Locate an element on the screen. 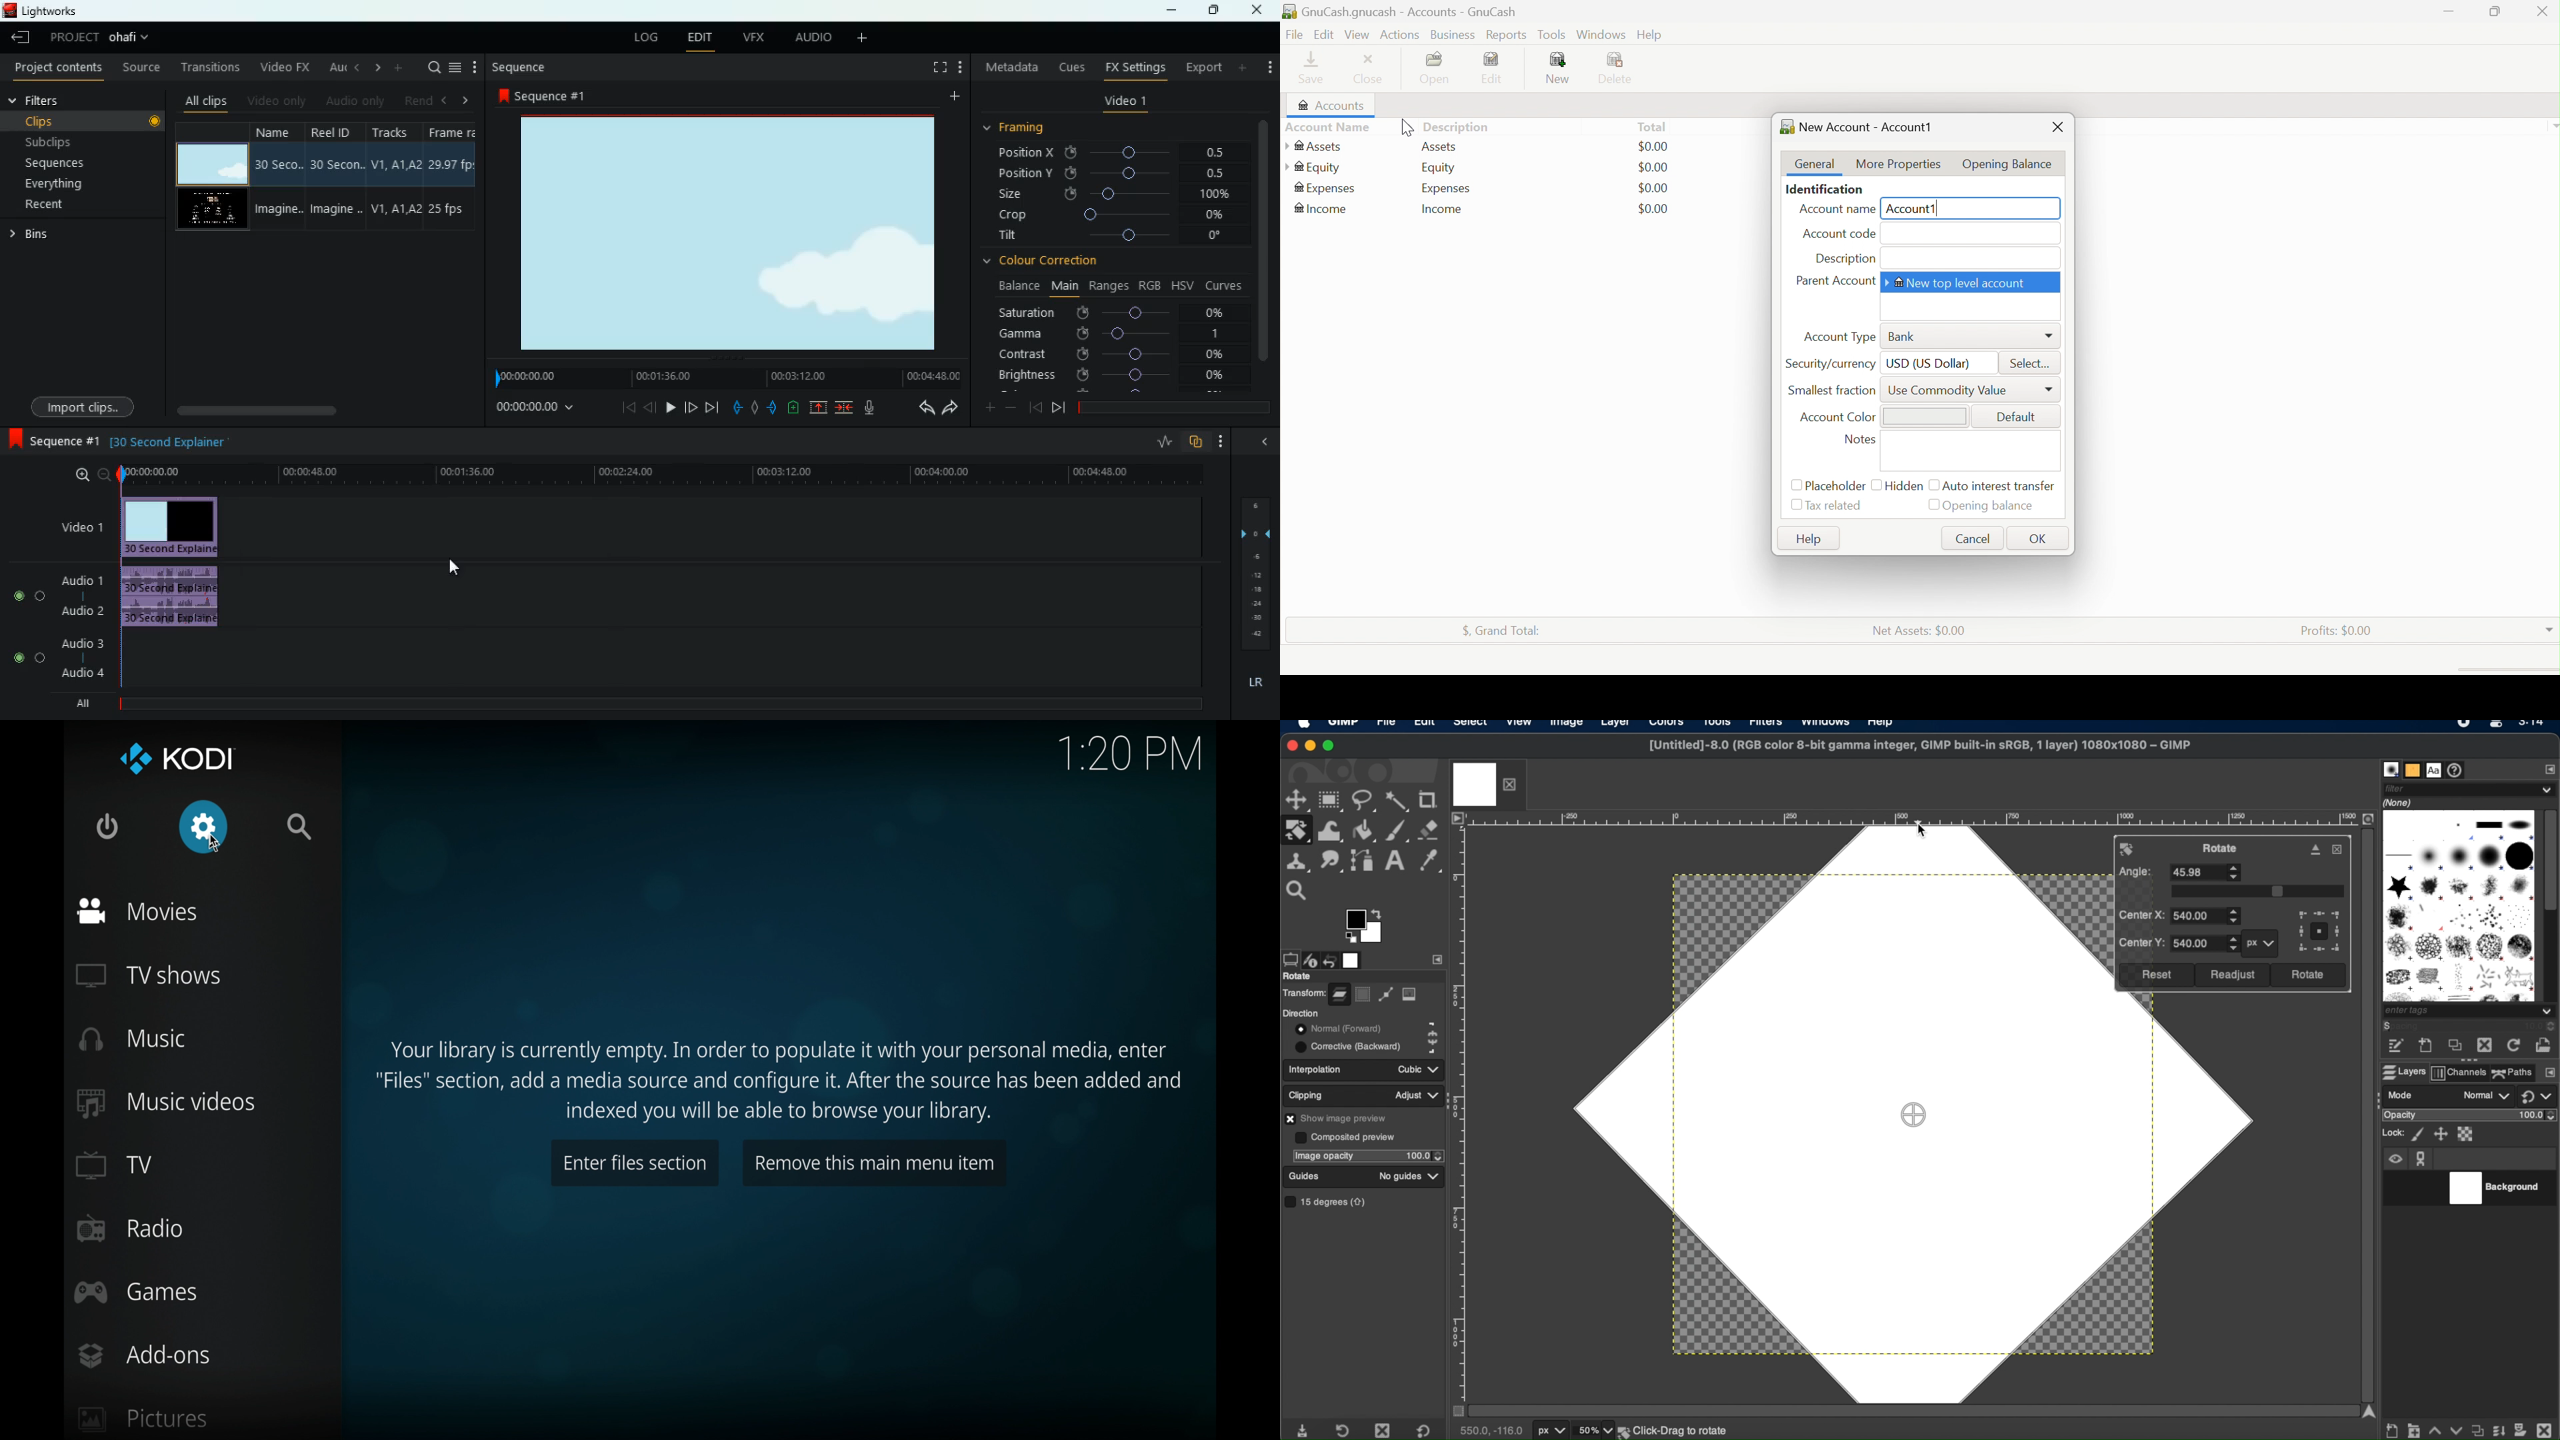 The width and height of the screenshot is (2576, 1456). tags dropdown is located at coordinates (2471, 1012).